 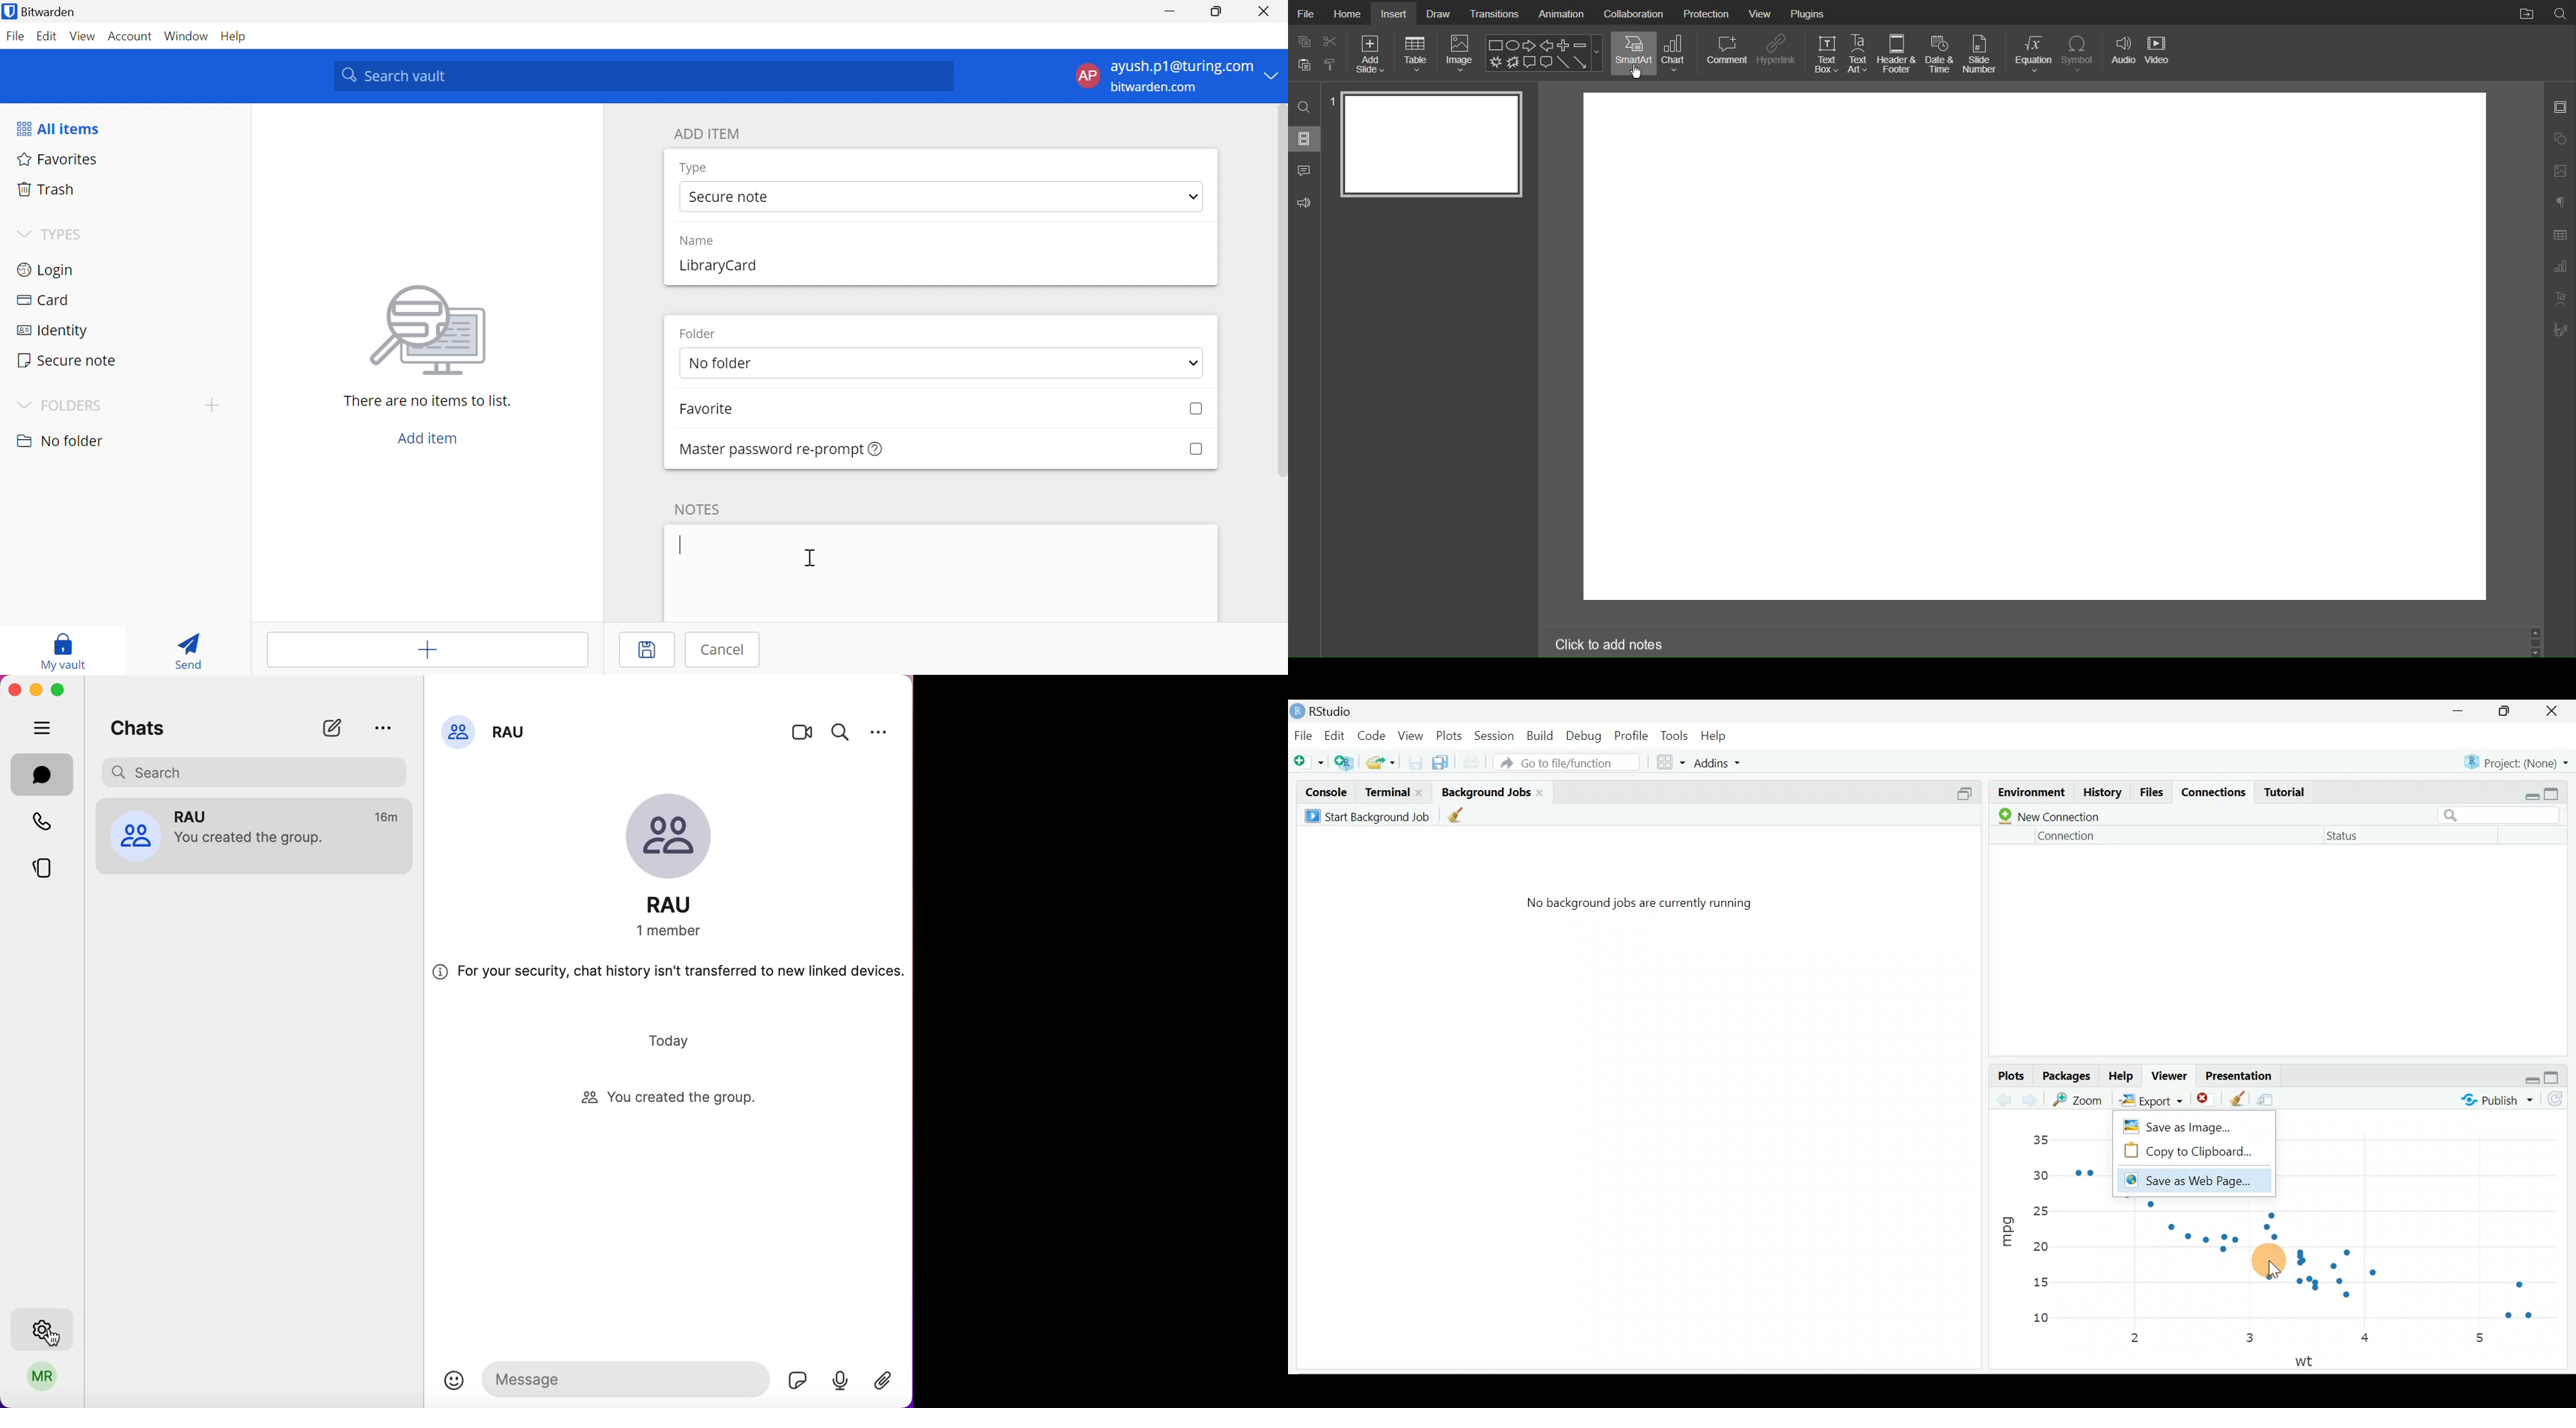 I want to click on Workspace panes, so click(x=1672, y=761).